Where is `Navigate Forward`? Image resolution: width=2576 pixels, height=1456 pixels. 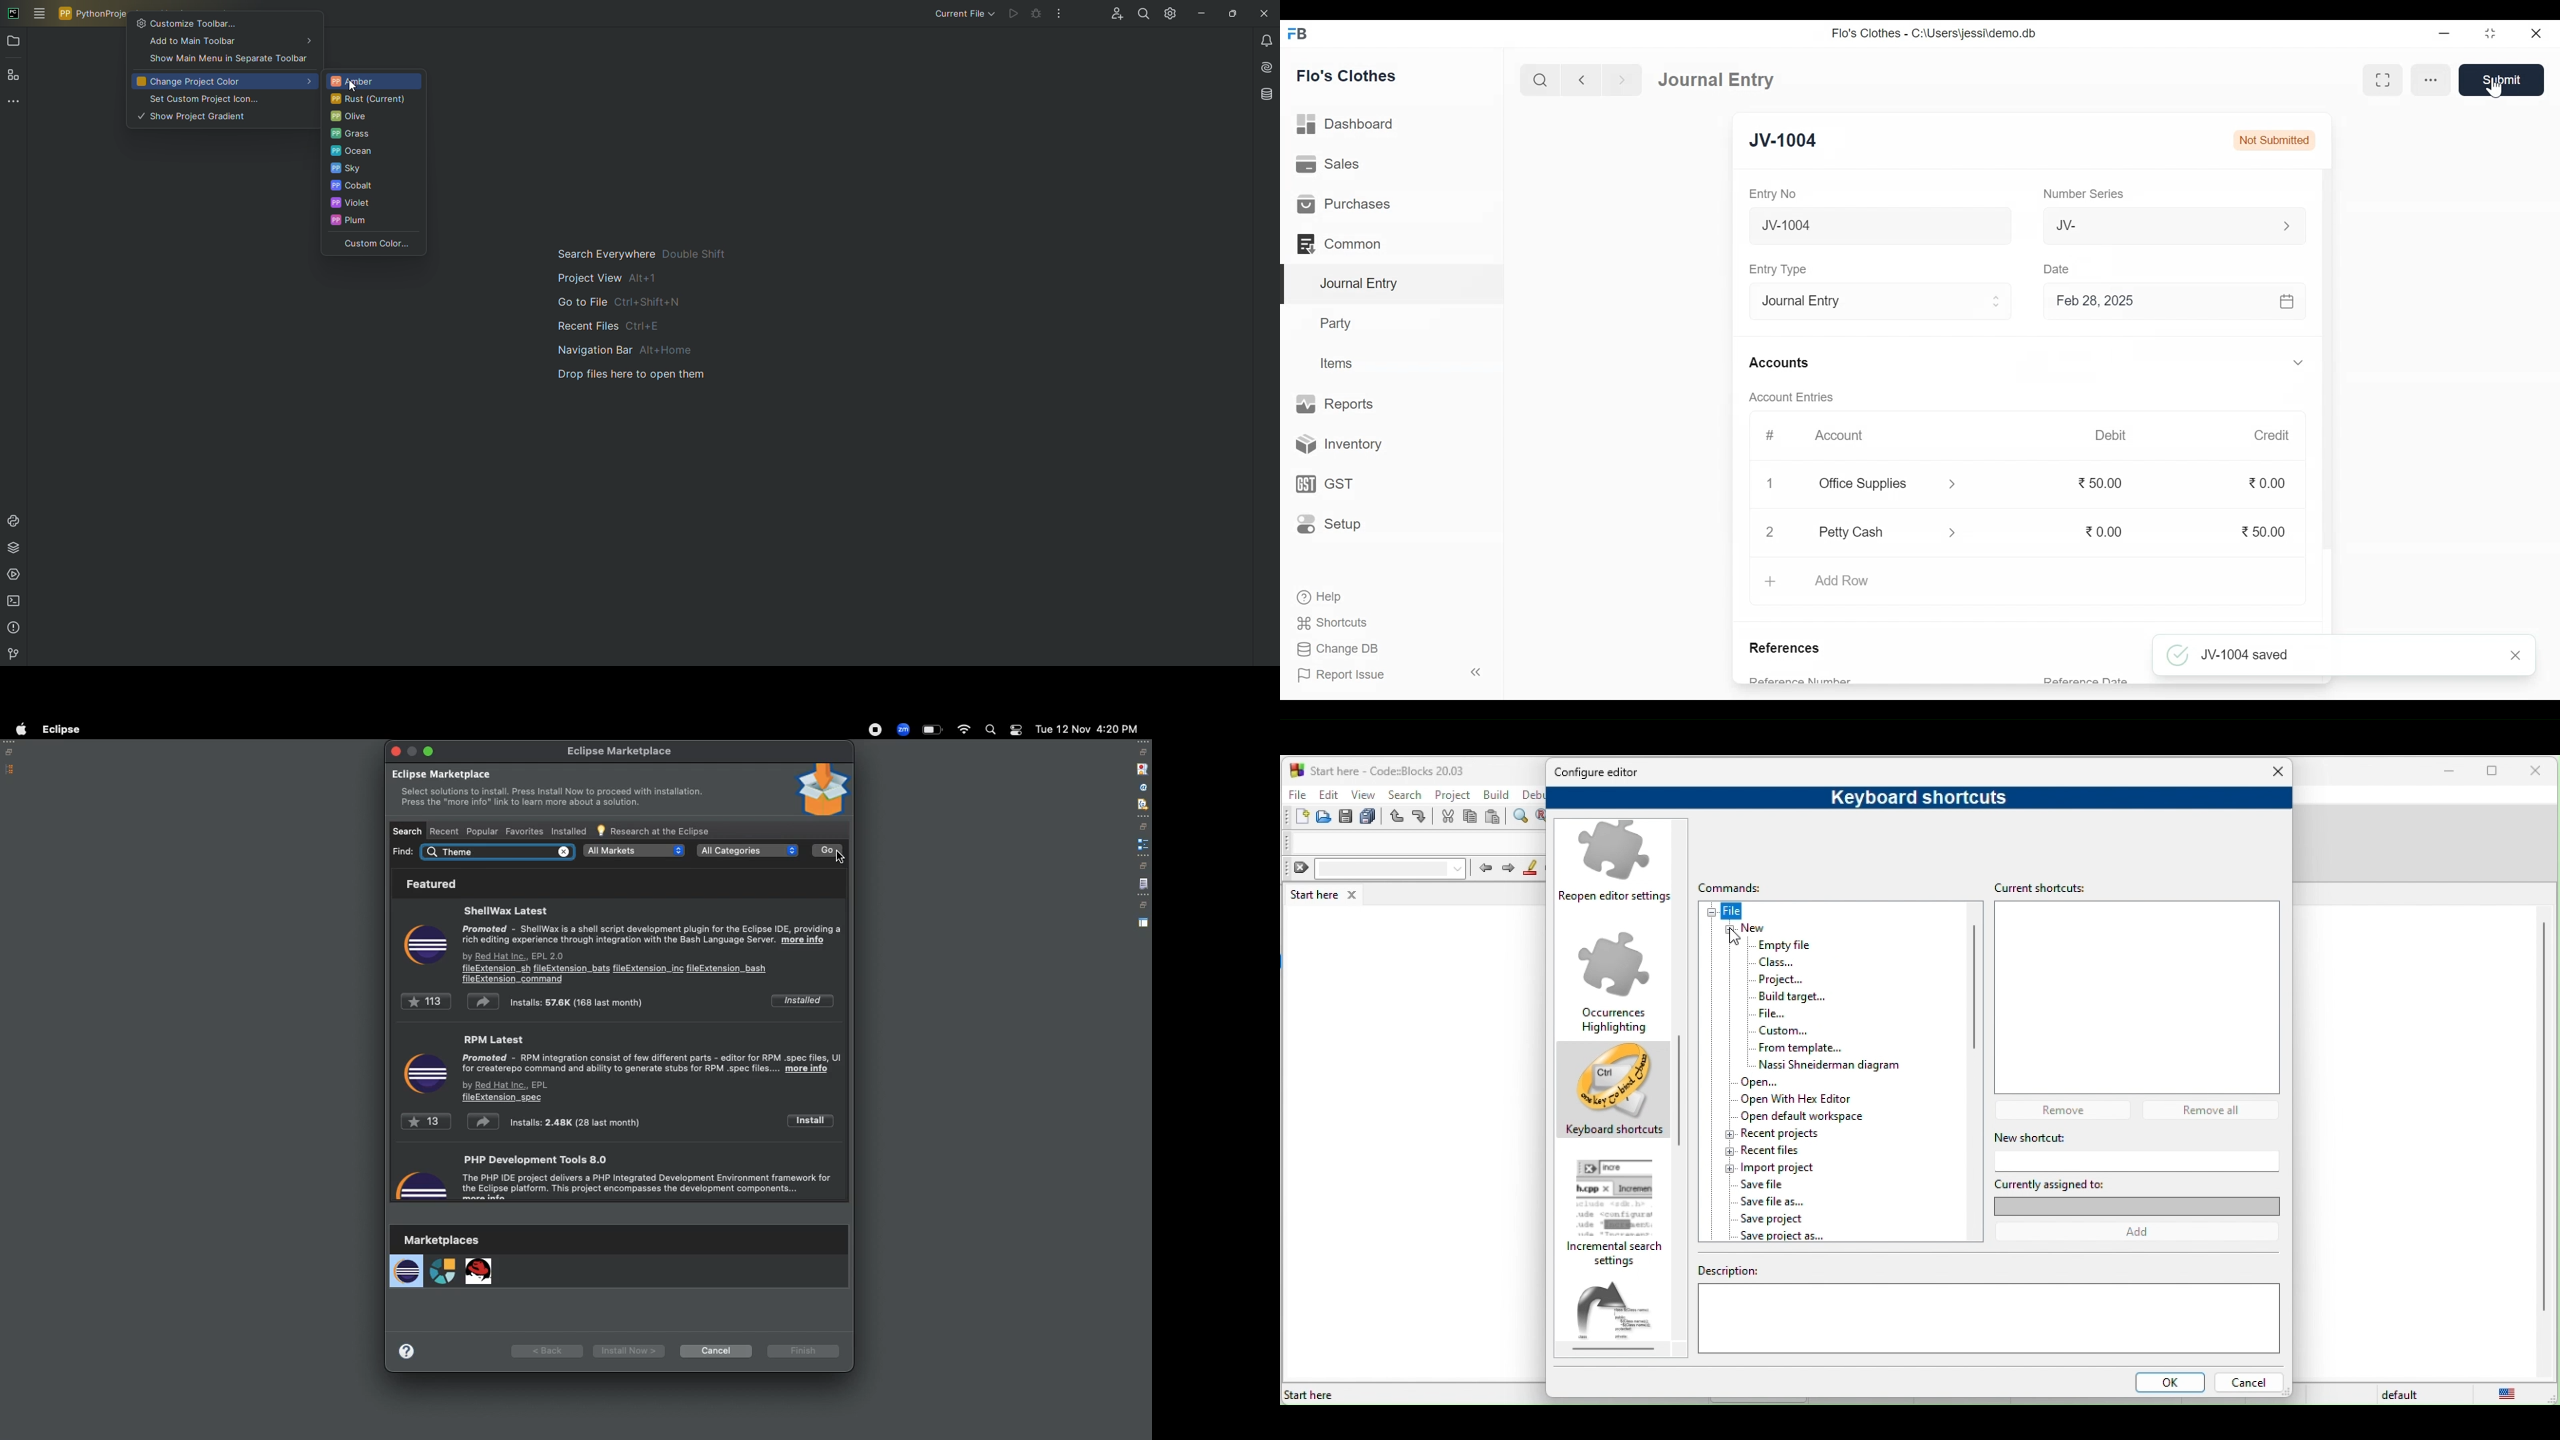
Navigate Forward is located at coordinates (1622, 80).